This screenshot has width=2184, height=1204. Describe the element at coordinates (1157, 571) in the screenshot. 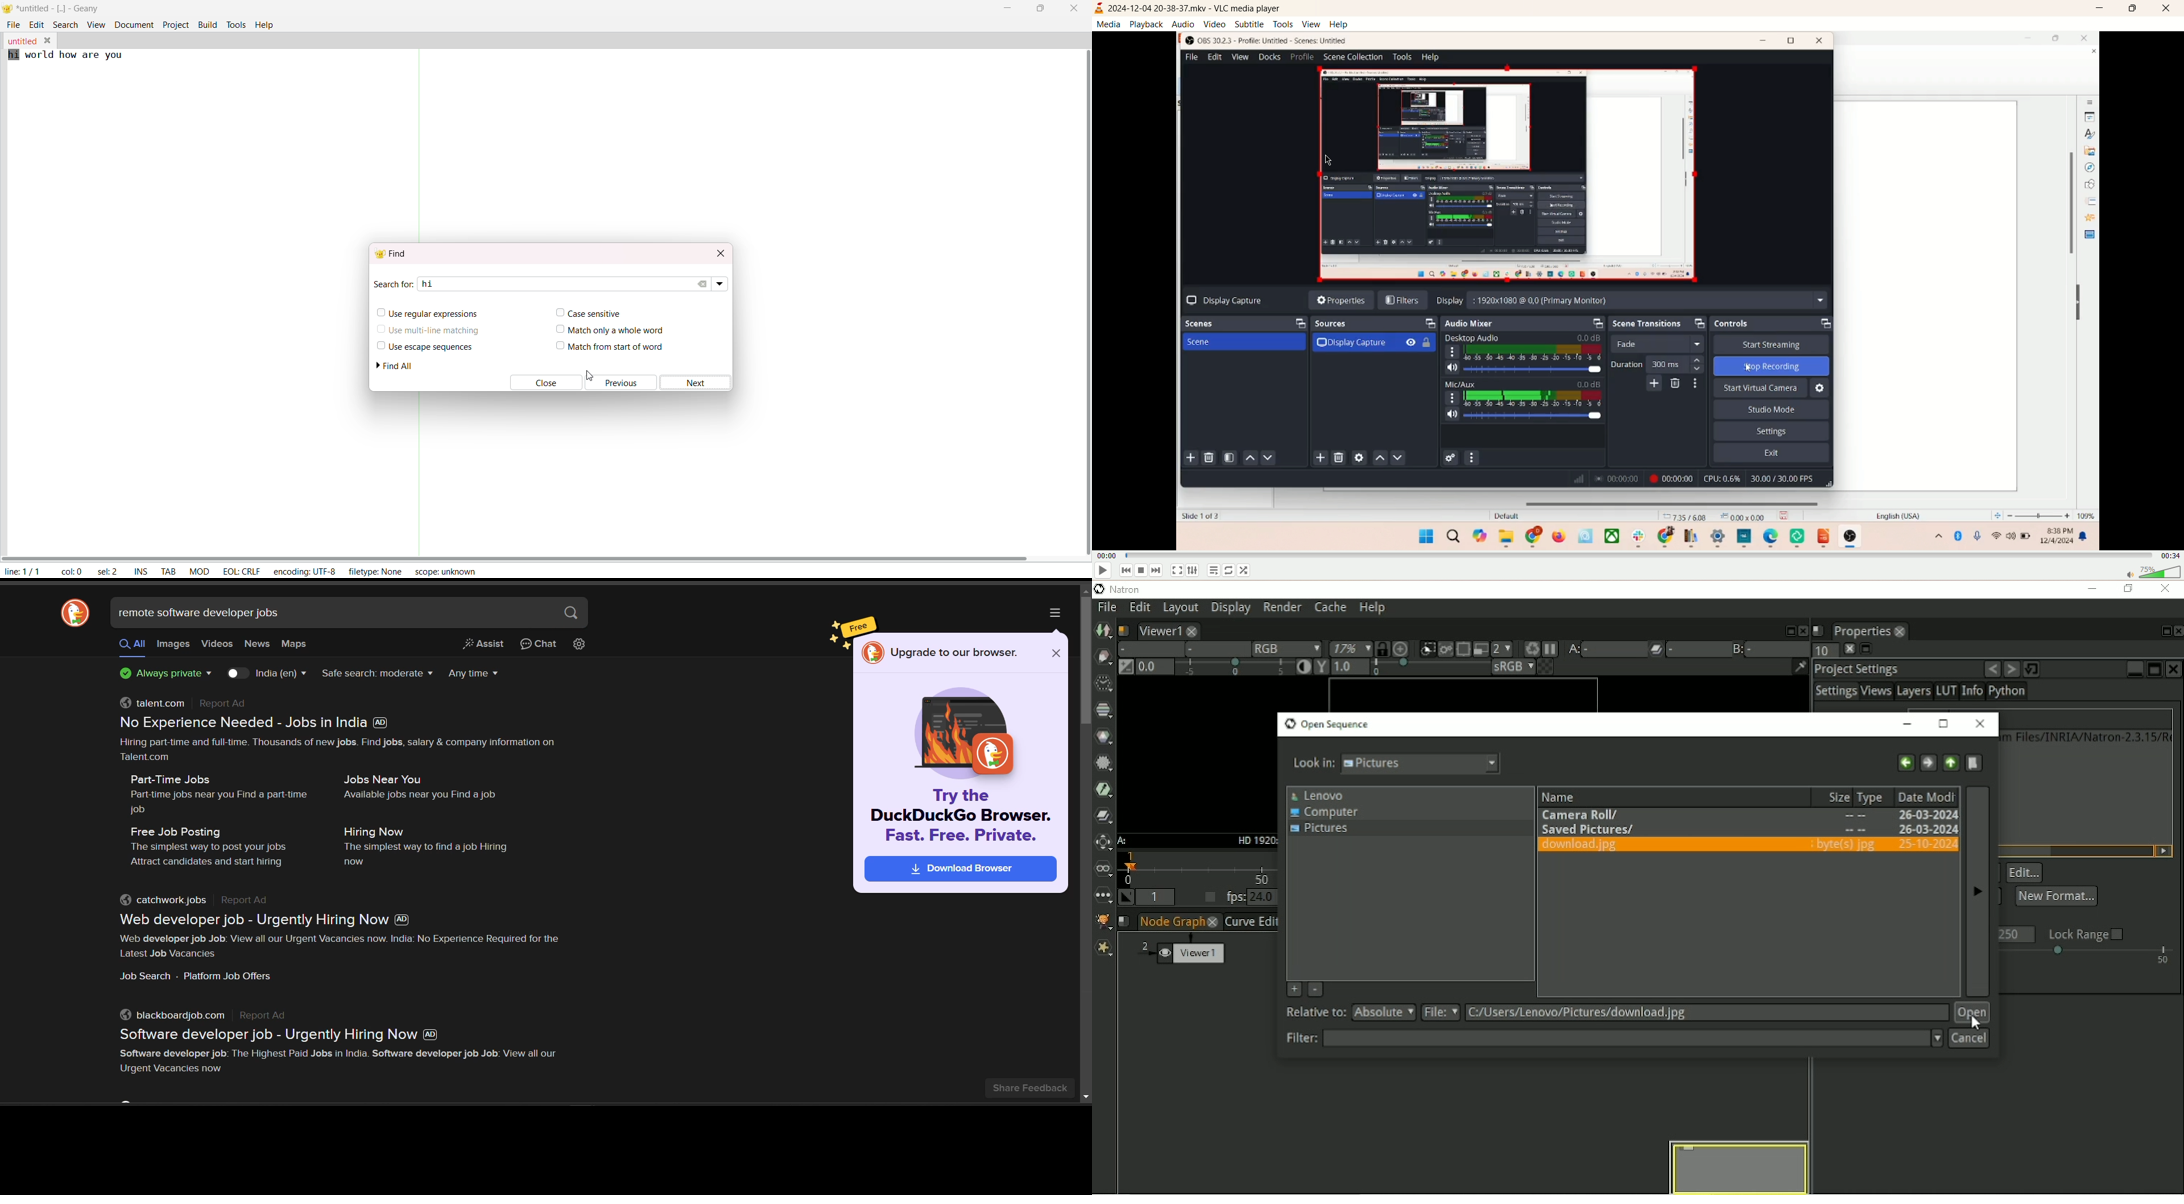

I see `next` at that location.